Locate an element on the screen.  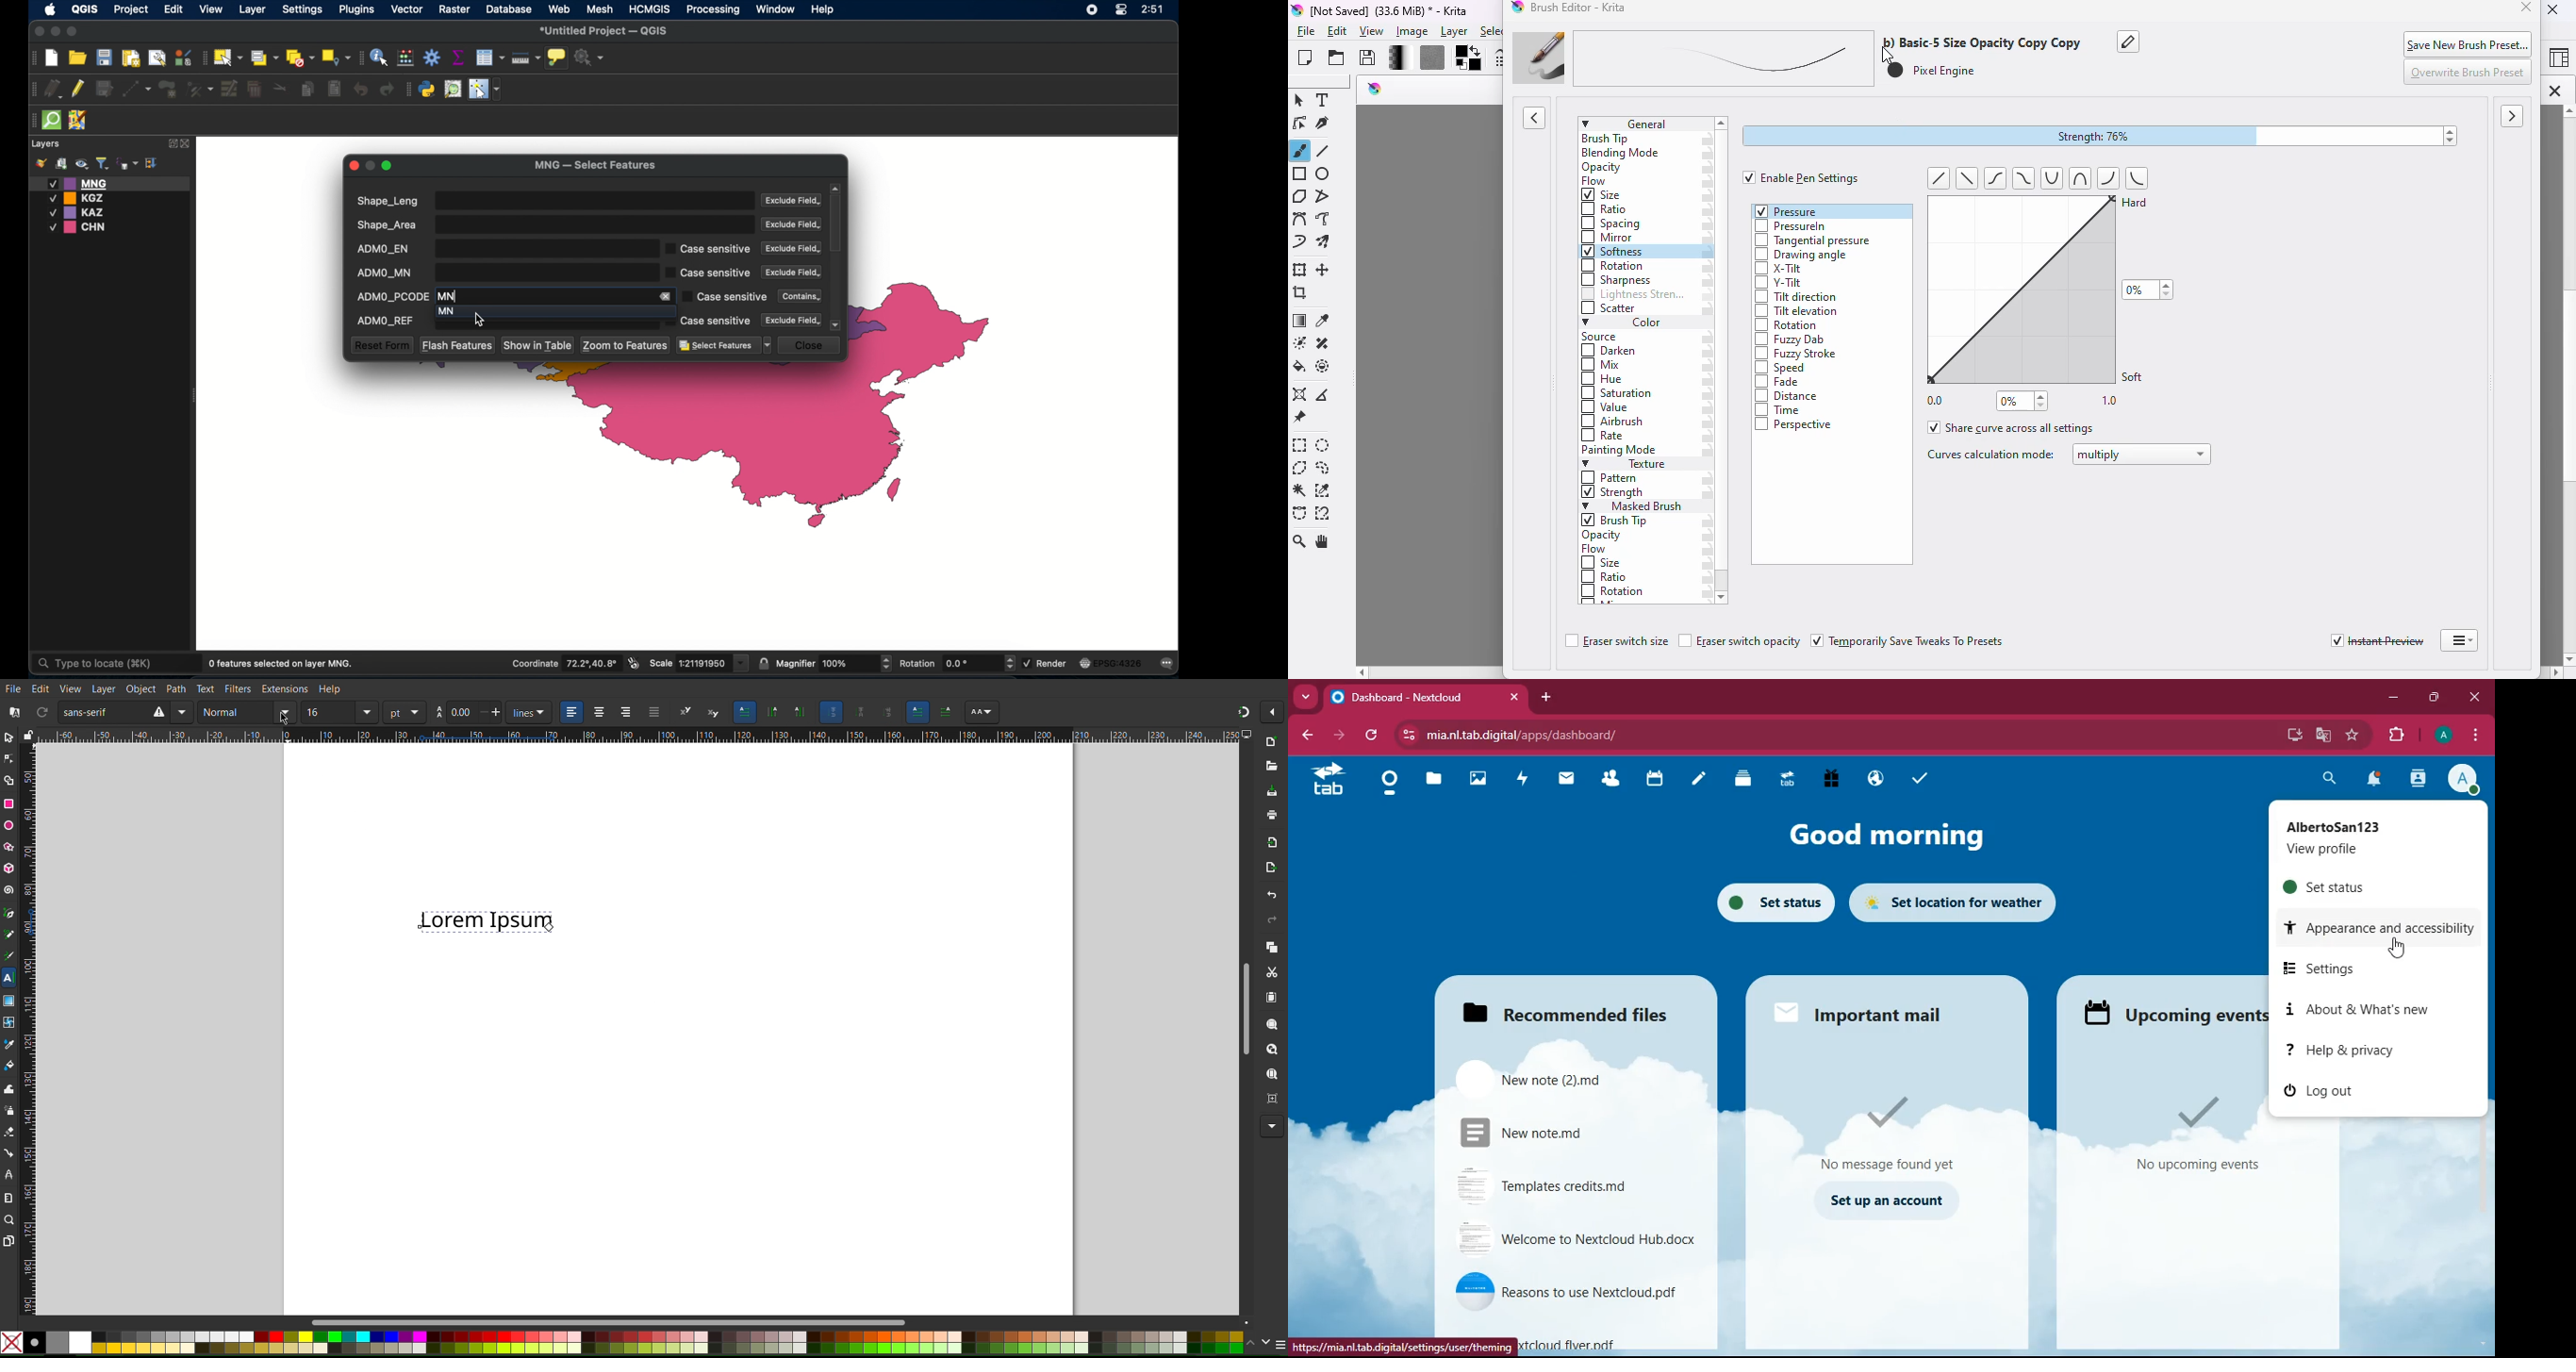
set status is located at coordinates (1770, 900).